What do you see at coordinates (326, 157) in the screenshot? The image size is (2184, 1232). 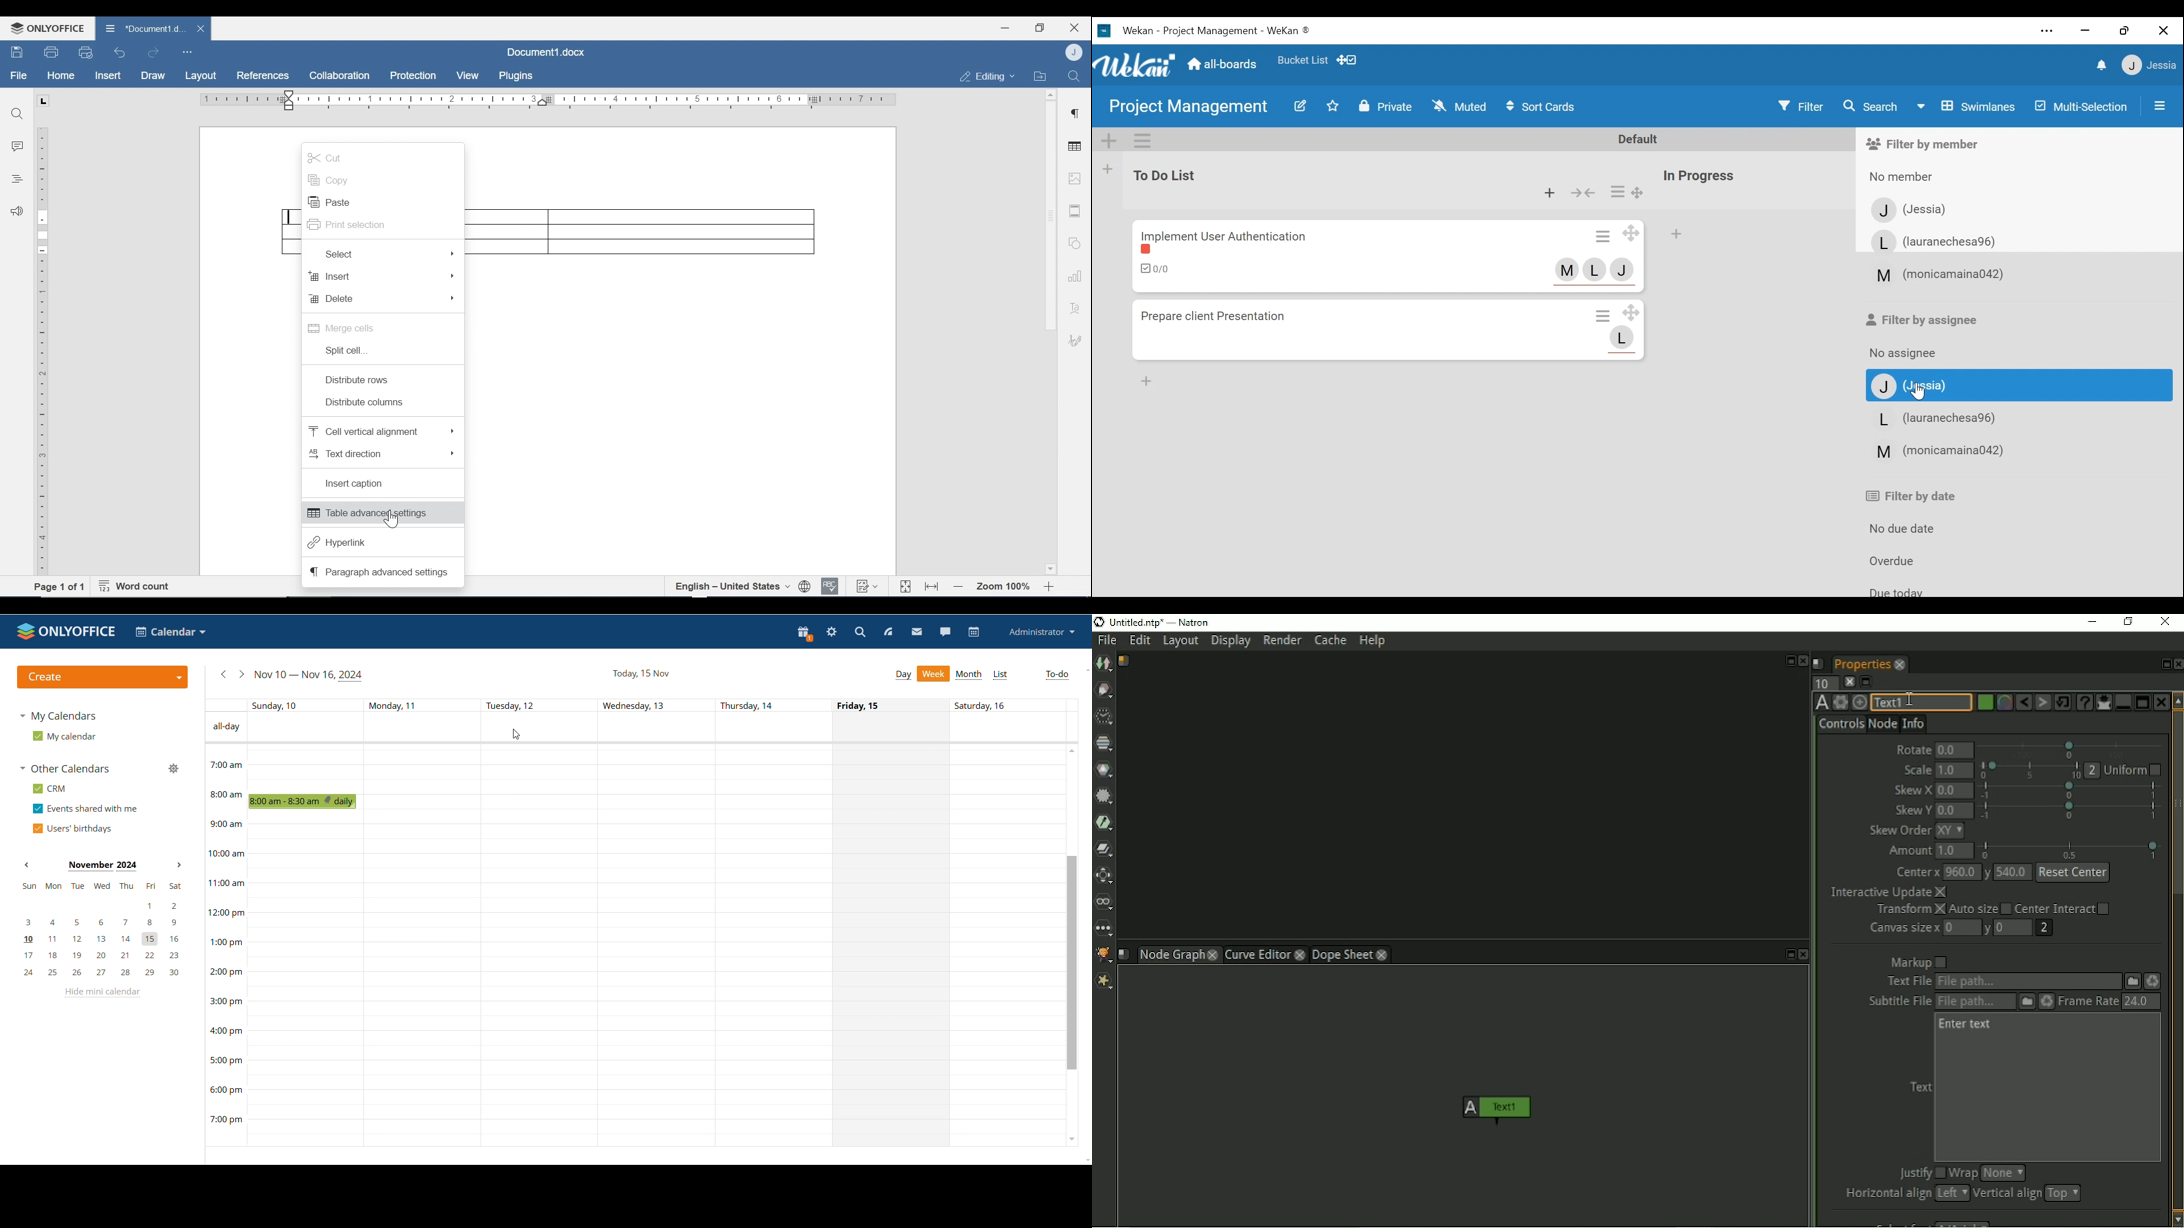 I see `Cut` at bounding box center [326, 157].